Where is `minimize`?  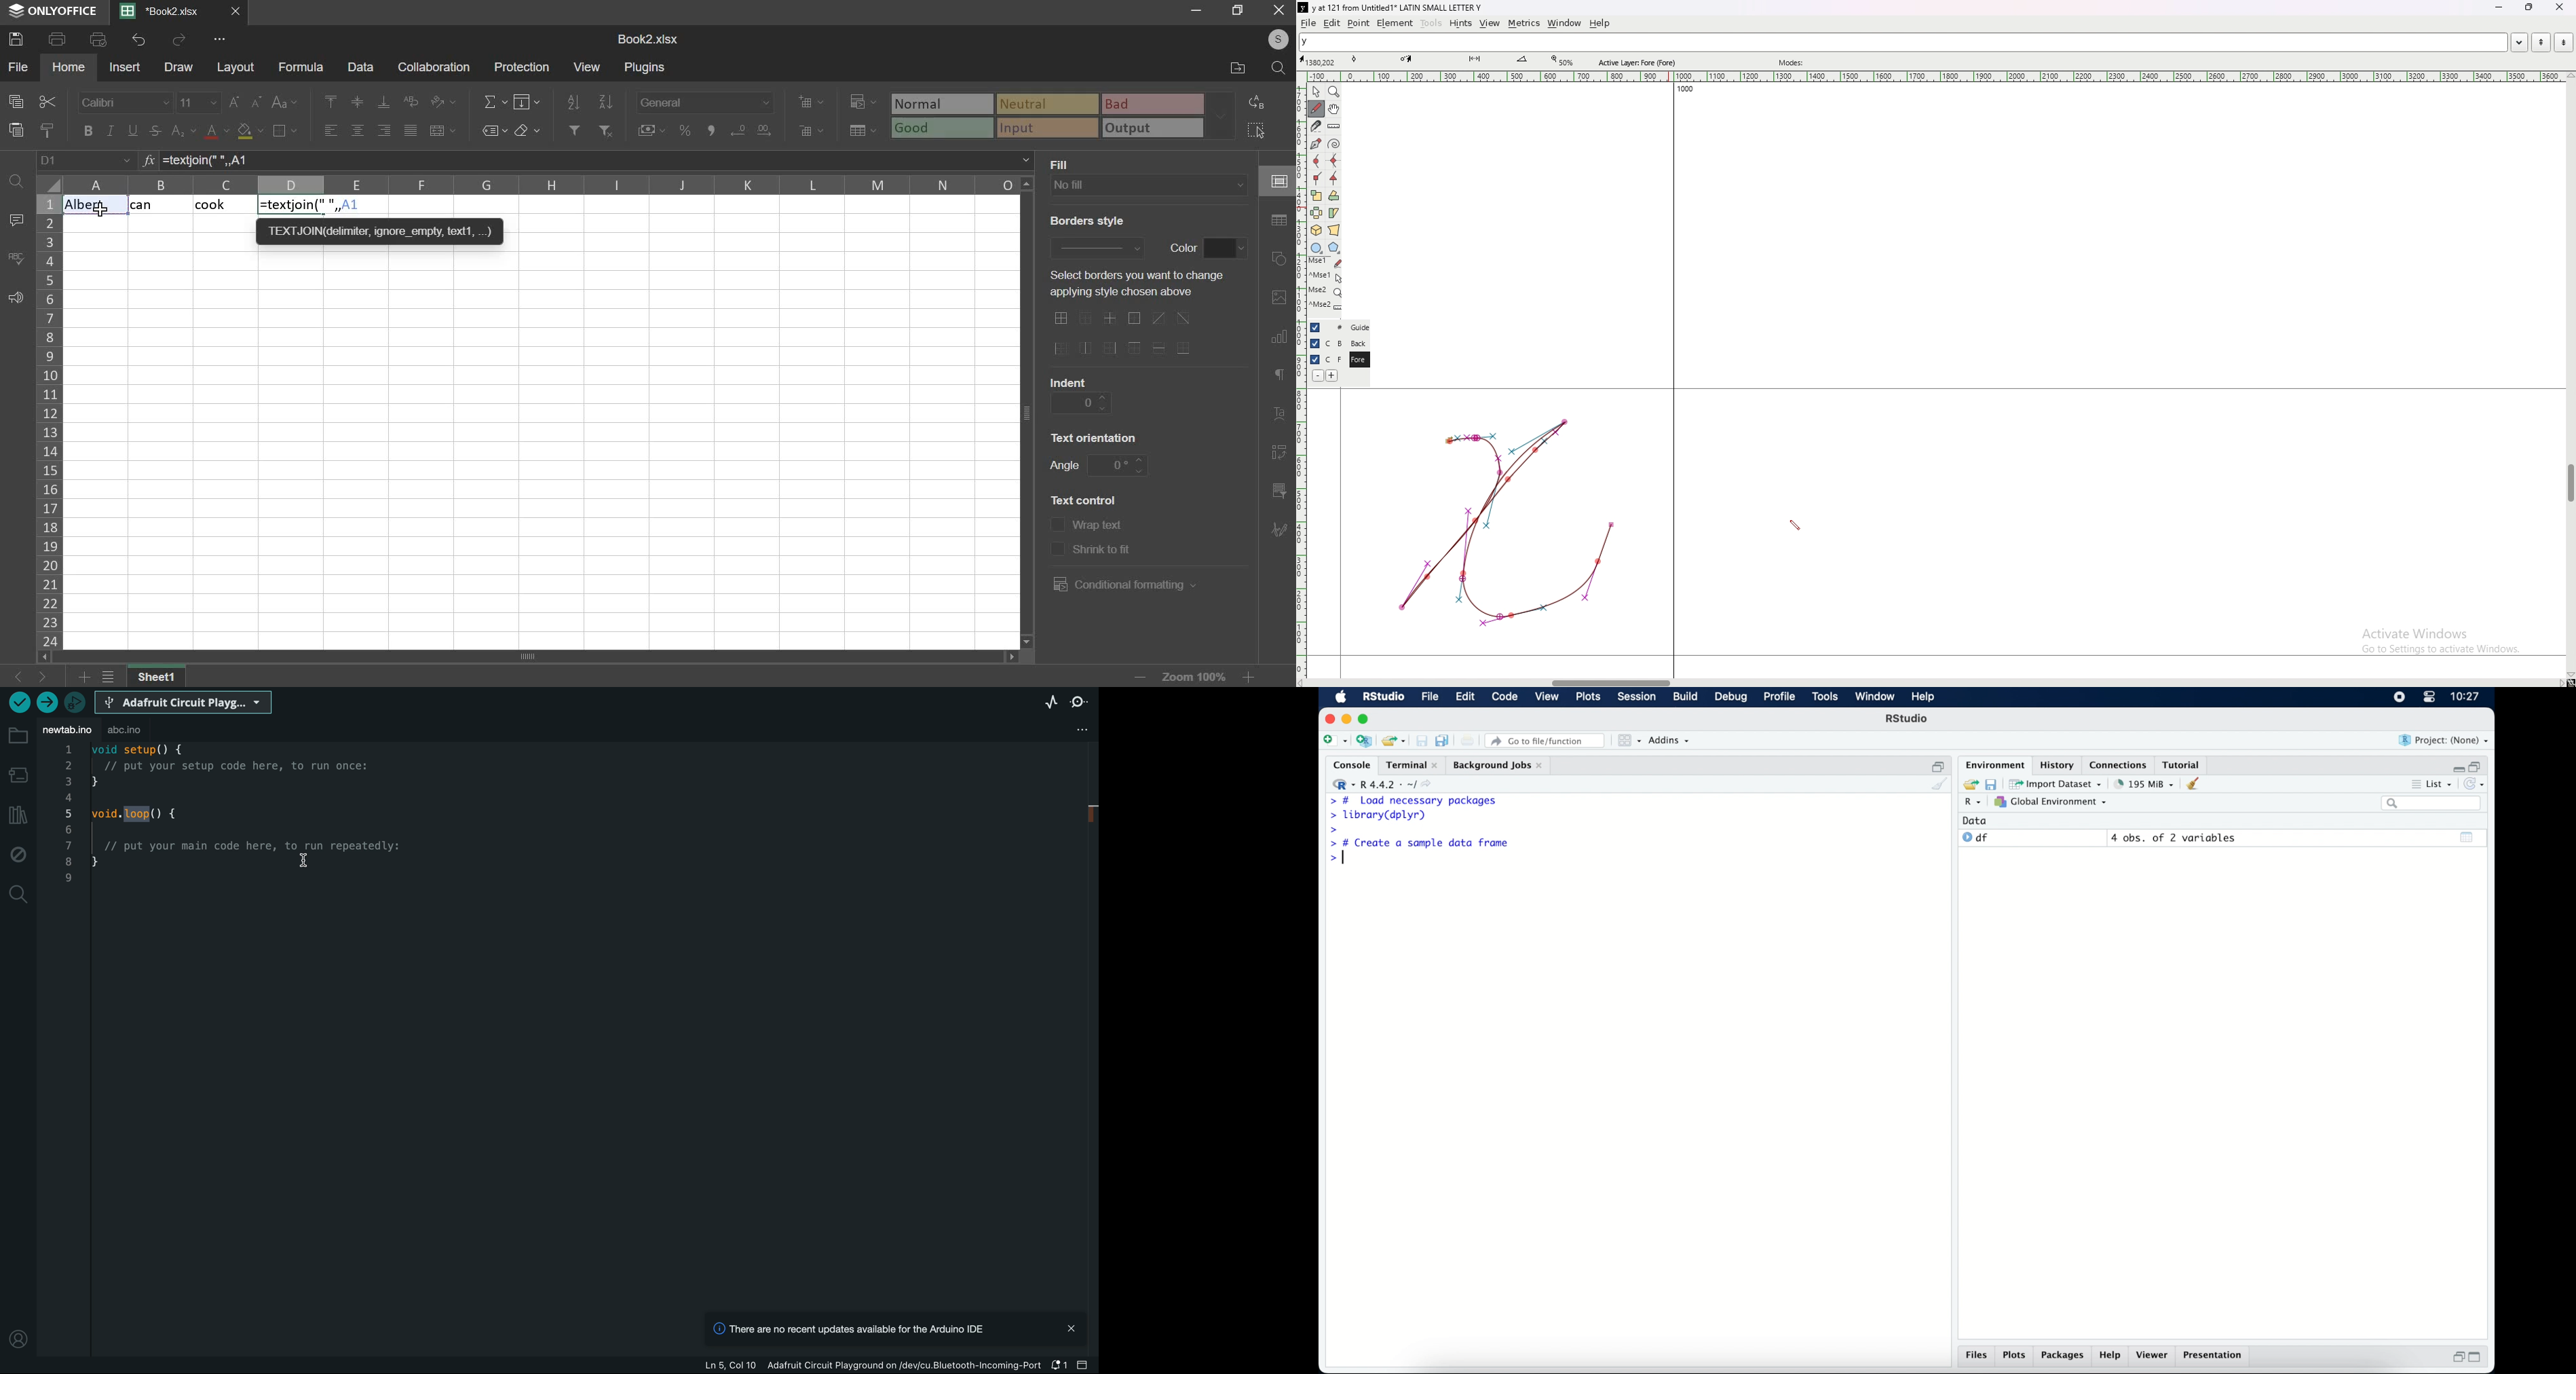
minimize is located at coordinates (1346, 719).